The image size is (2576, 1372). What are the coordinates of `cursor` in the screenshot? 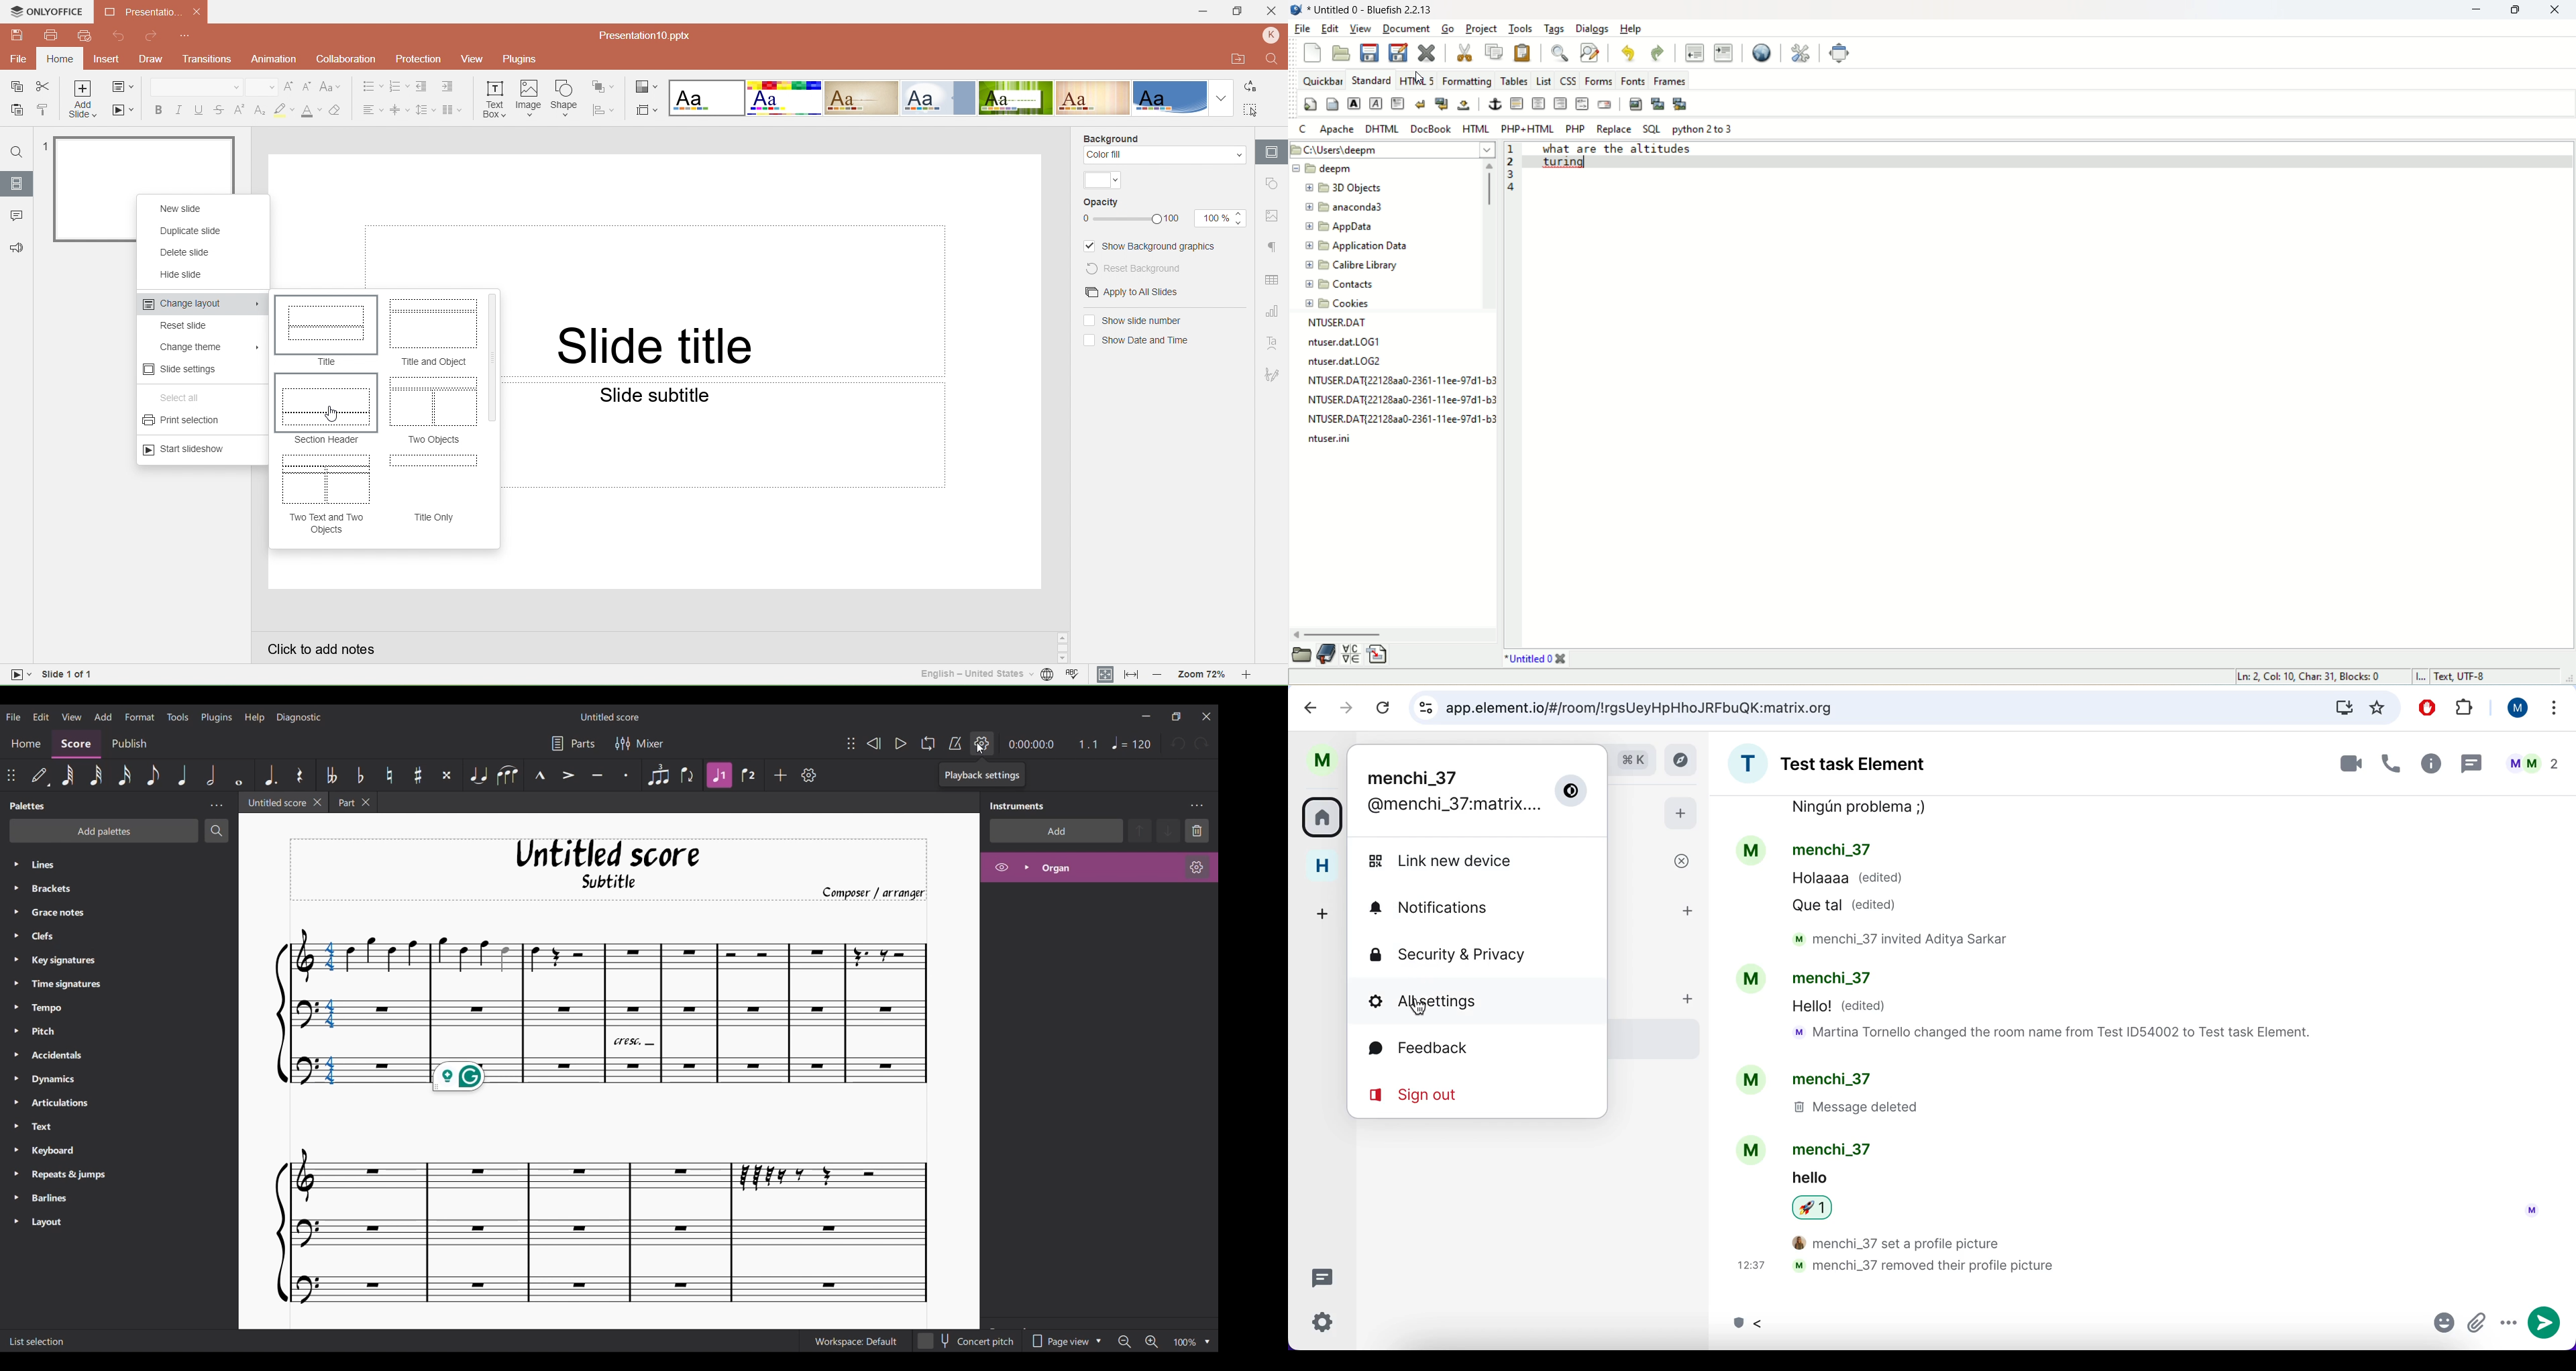 It's located at (1418, 1006).